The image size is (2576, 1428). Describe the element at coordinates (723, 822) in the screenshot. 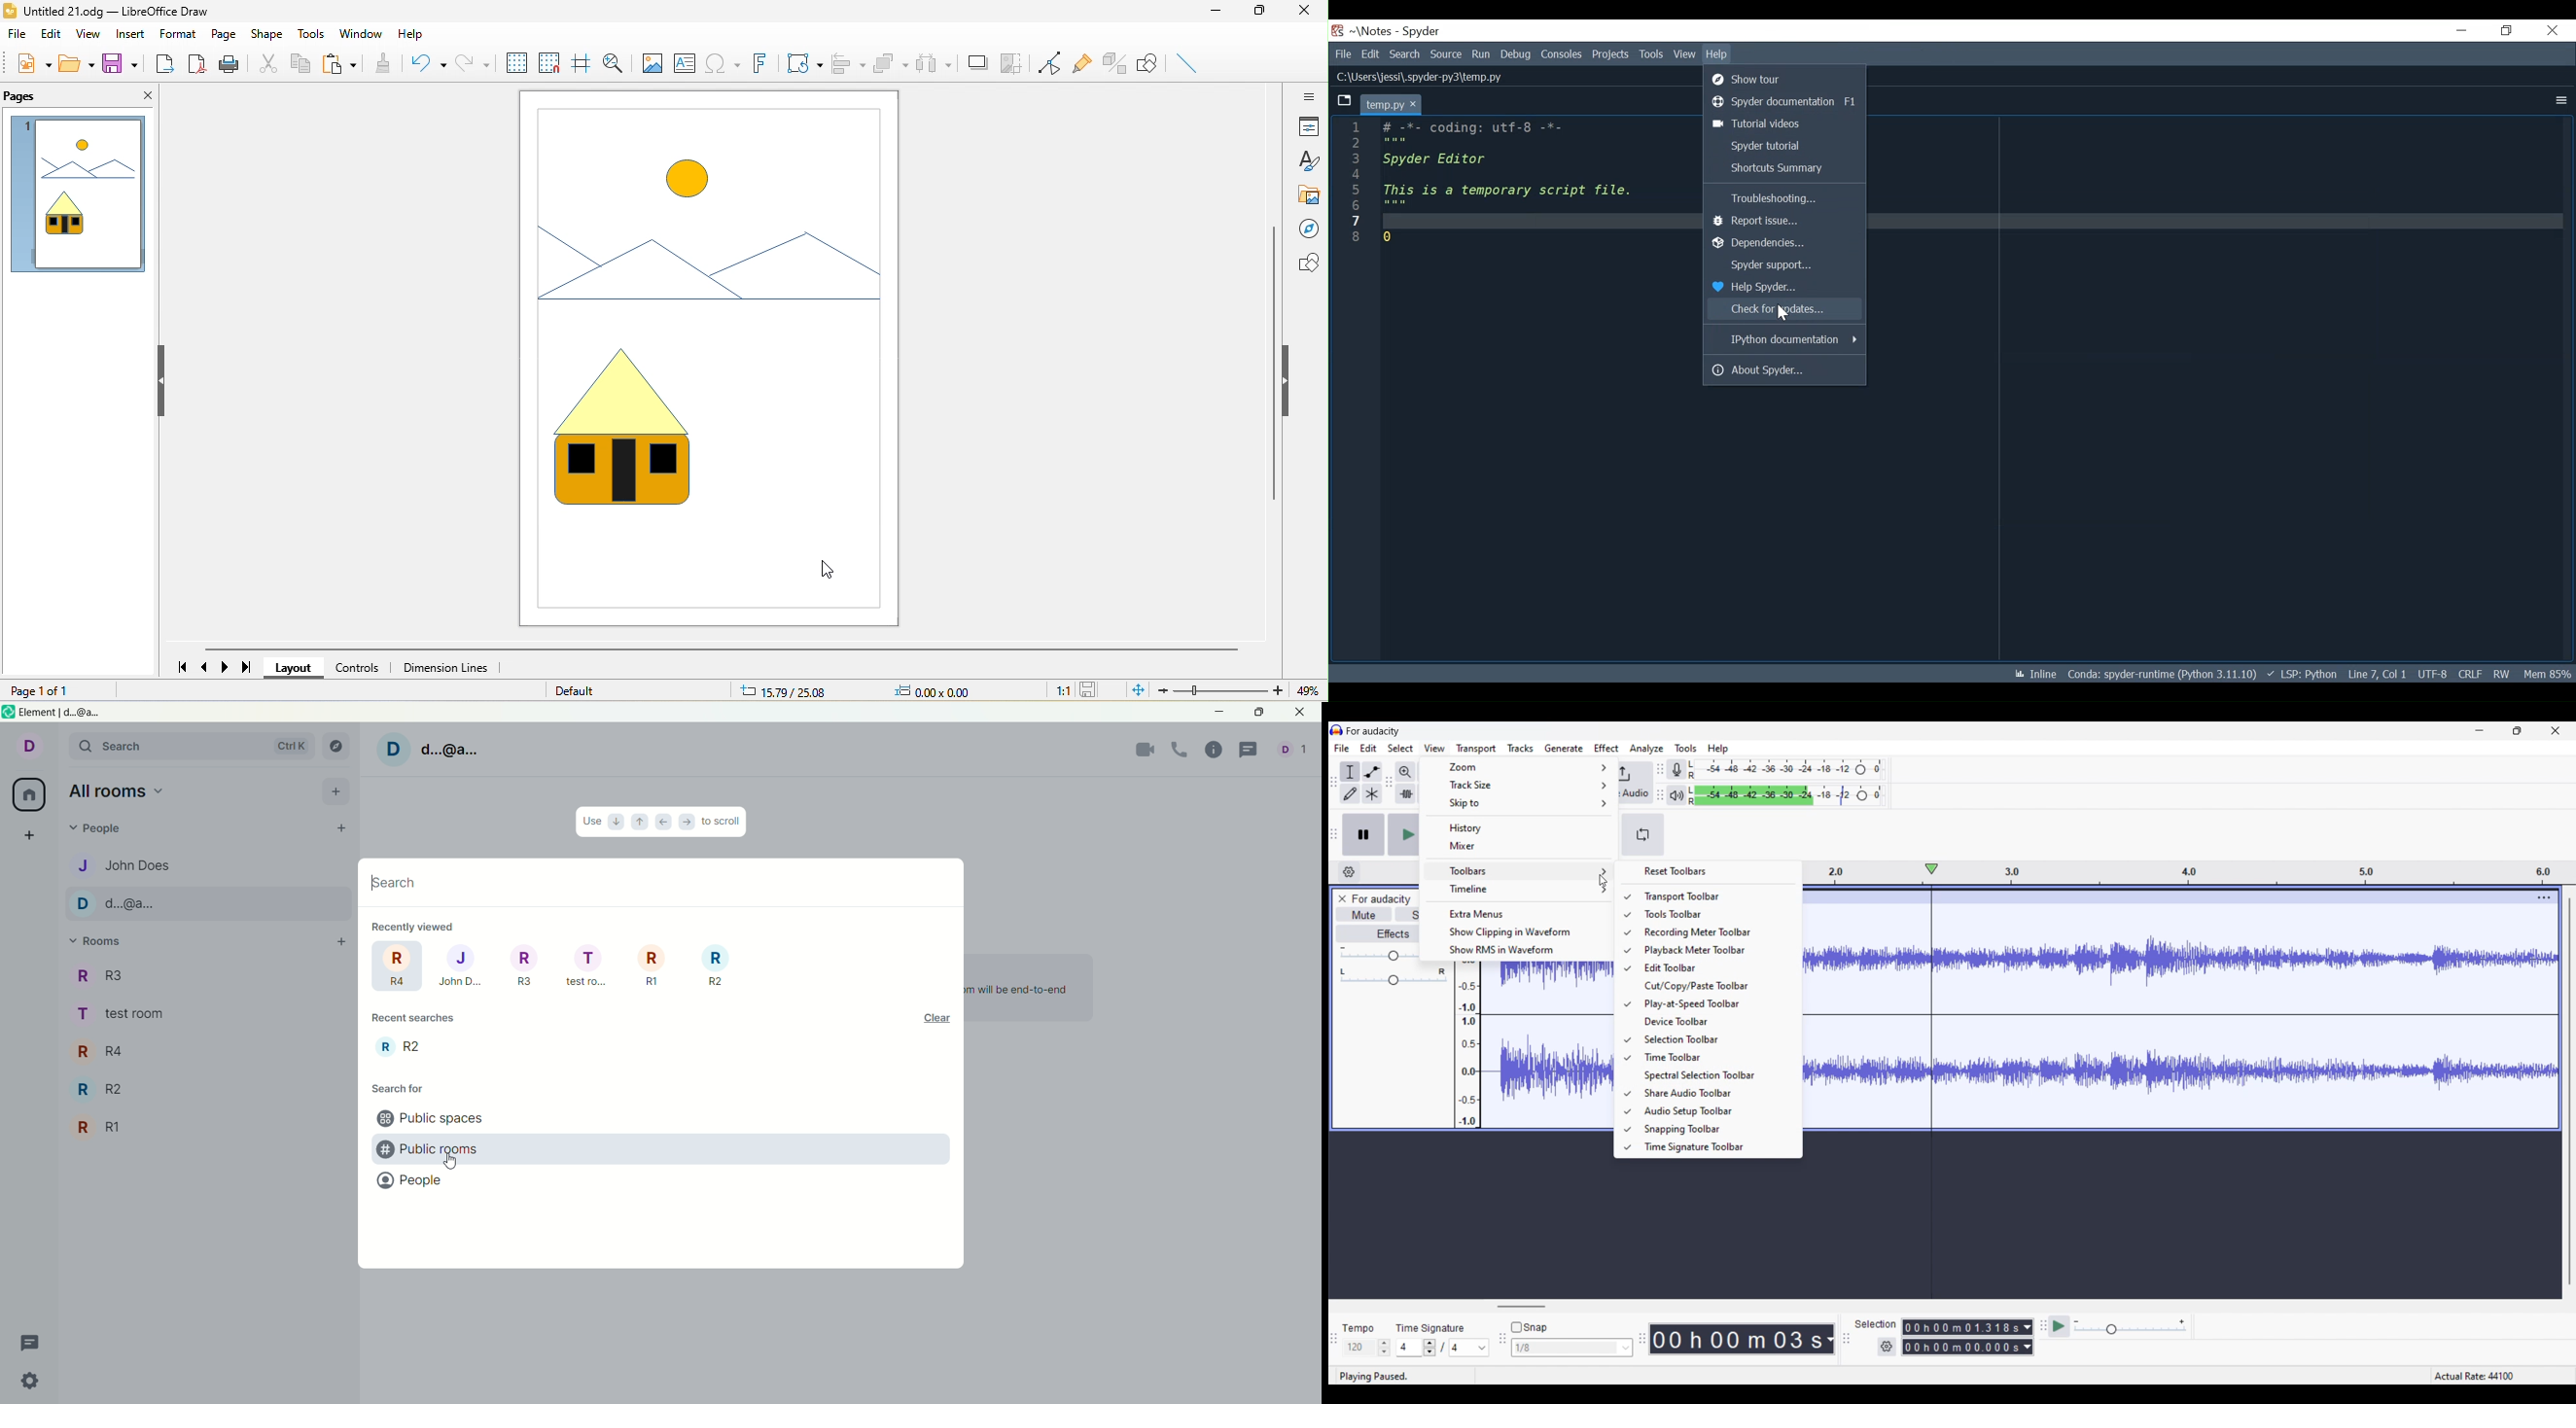

I see `to scroll` at that location.